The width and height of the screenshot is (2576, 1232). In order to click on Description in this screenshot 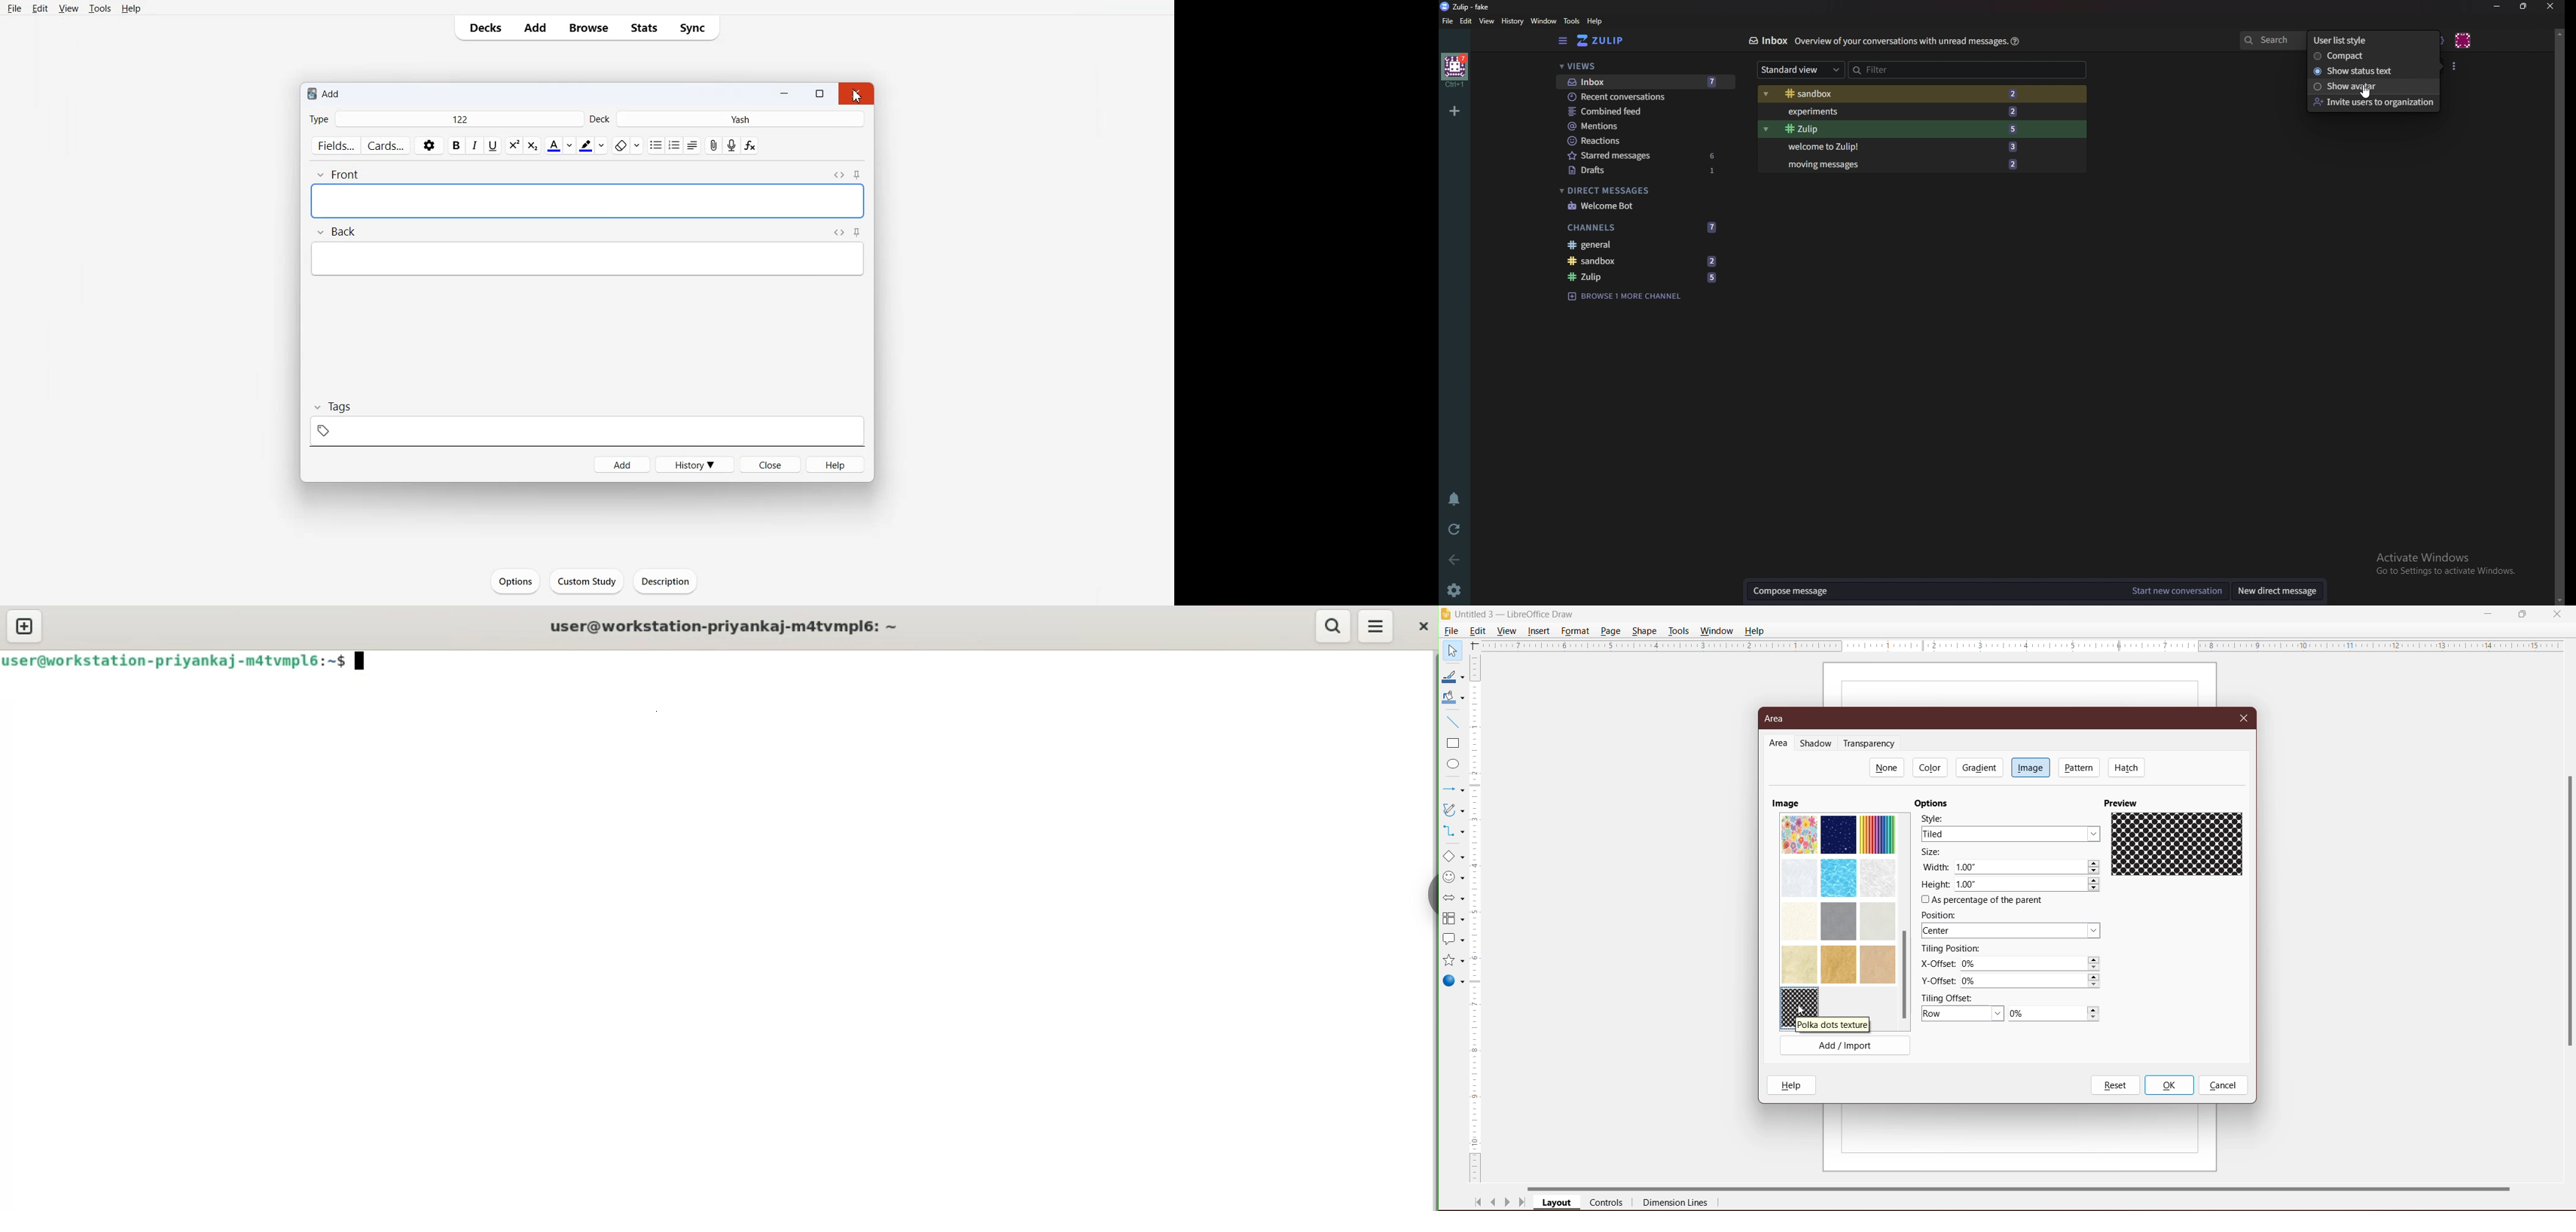, I will do `click(663, 581)`.